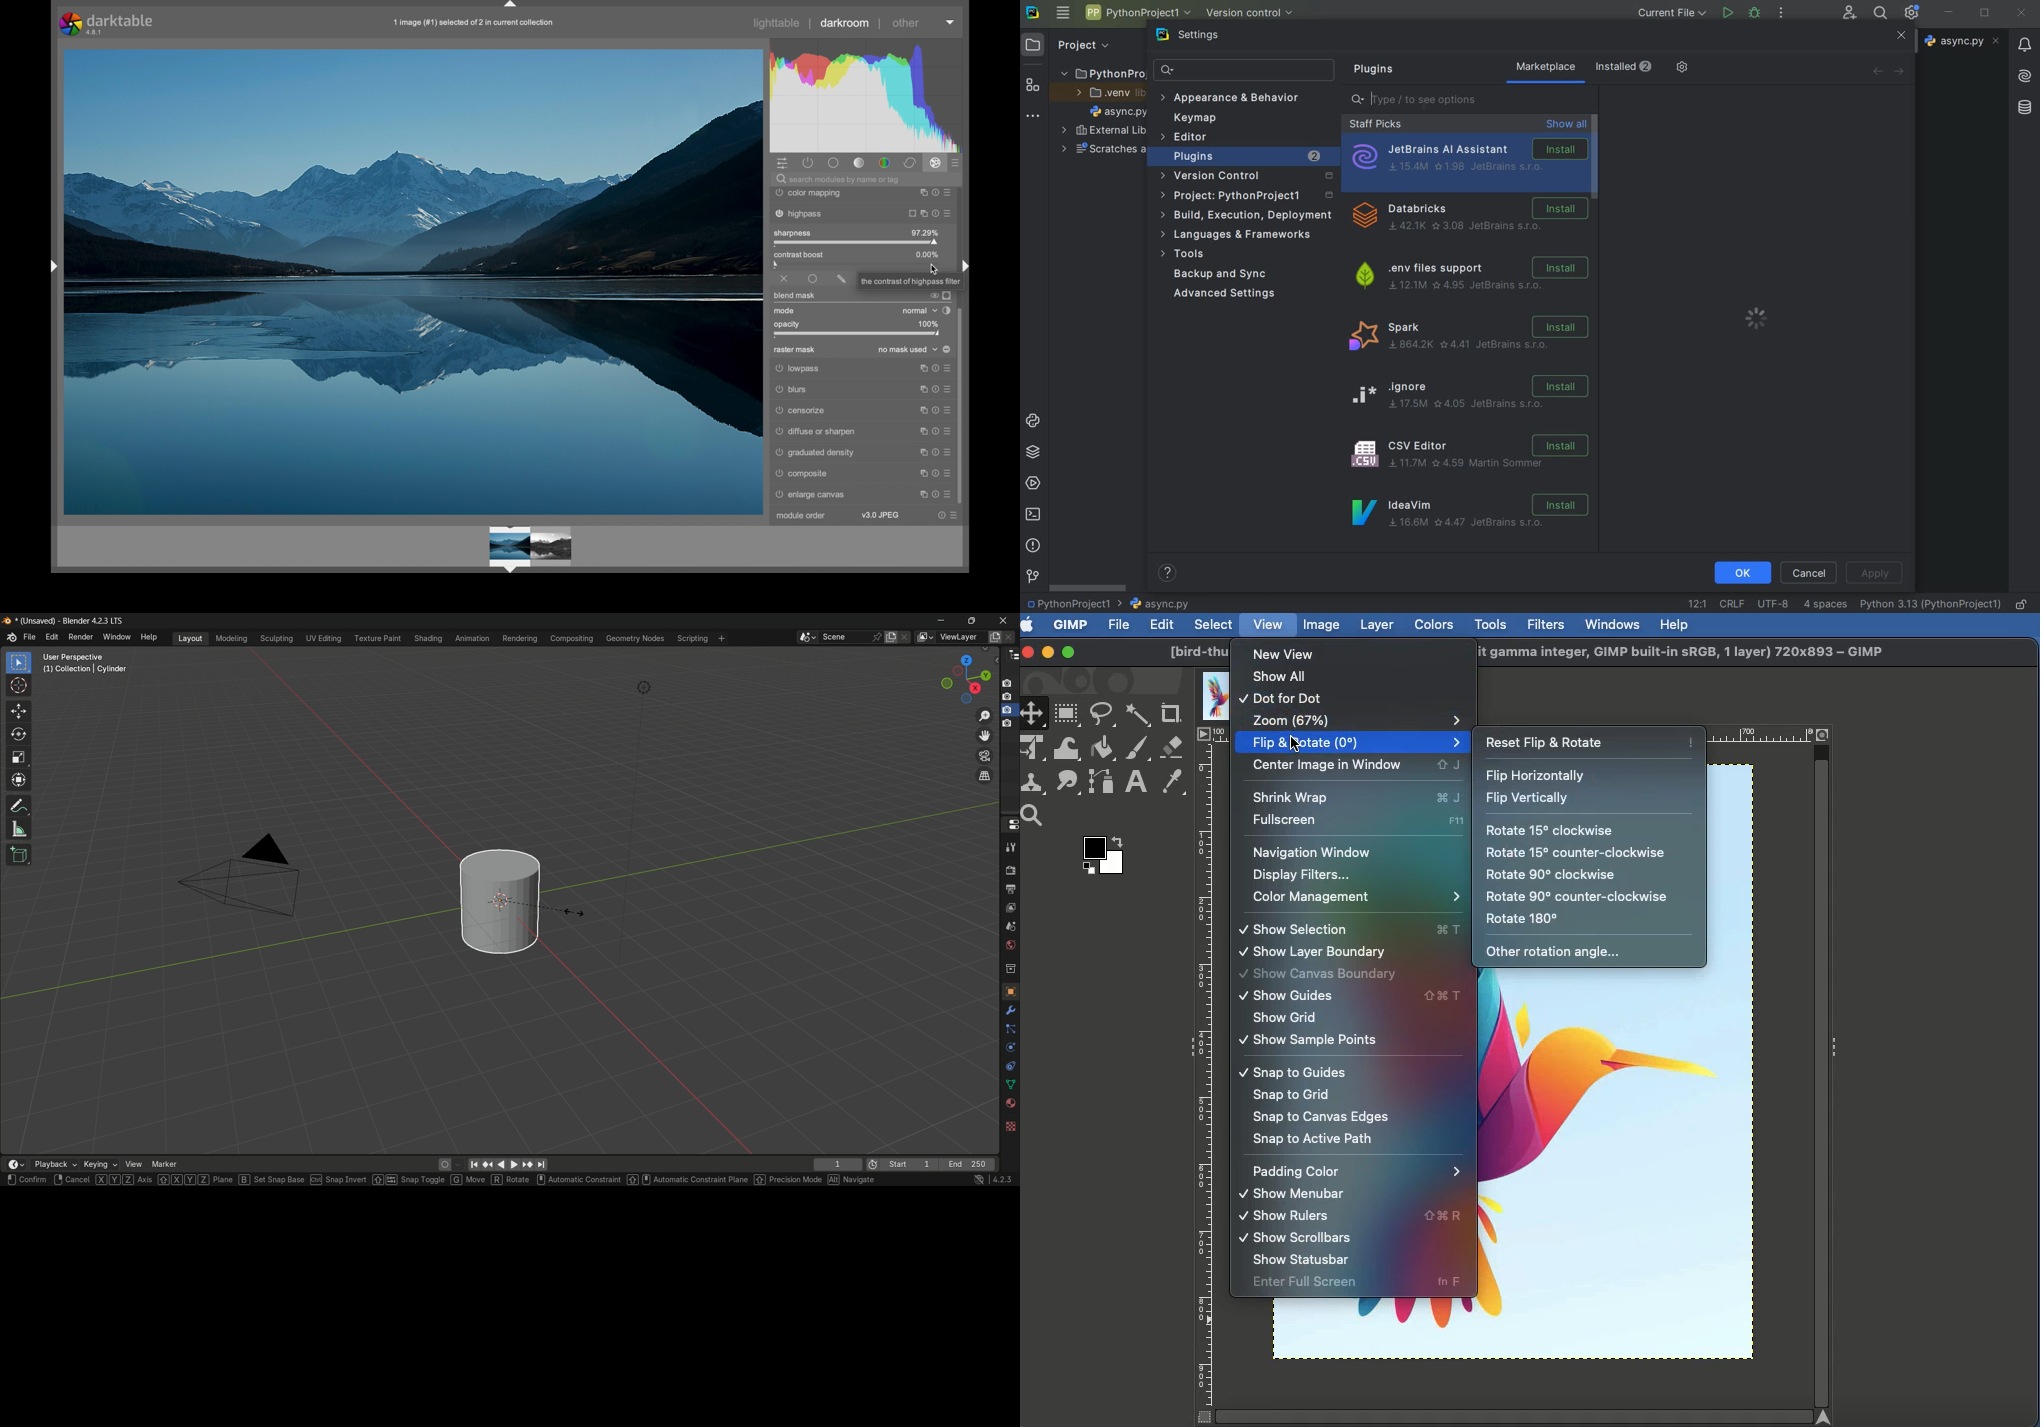 The image size is (2044, 1428). Describe the element at coordinates (413, 281) in the screenshot. I see `photo` at that location.